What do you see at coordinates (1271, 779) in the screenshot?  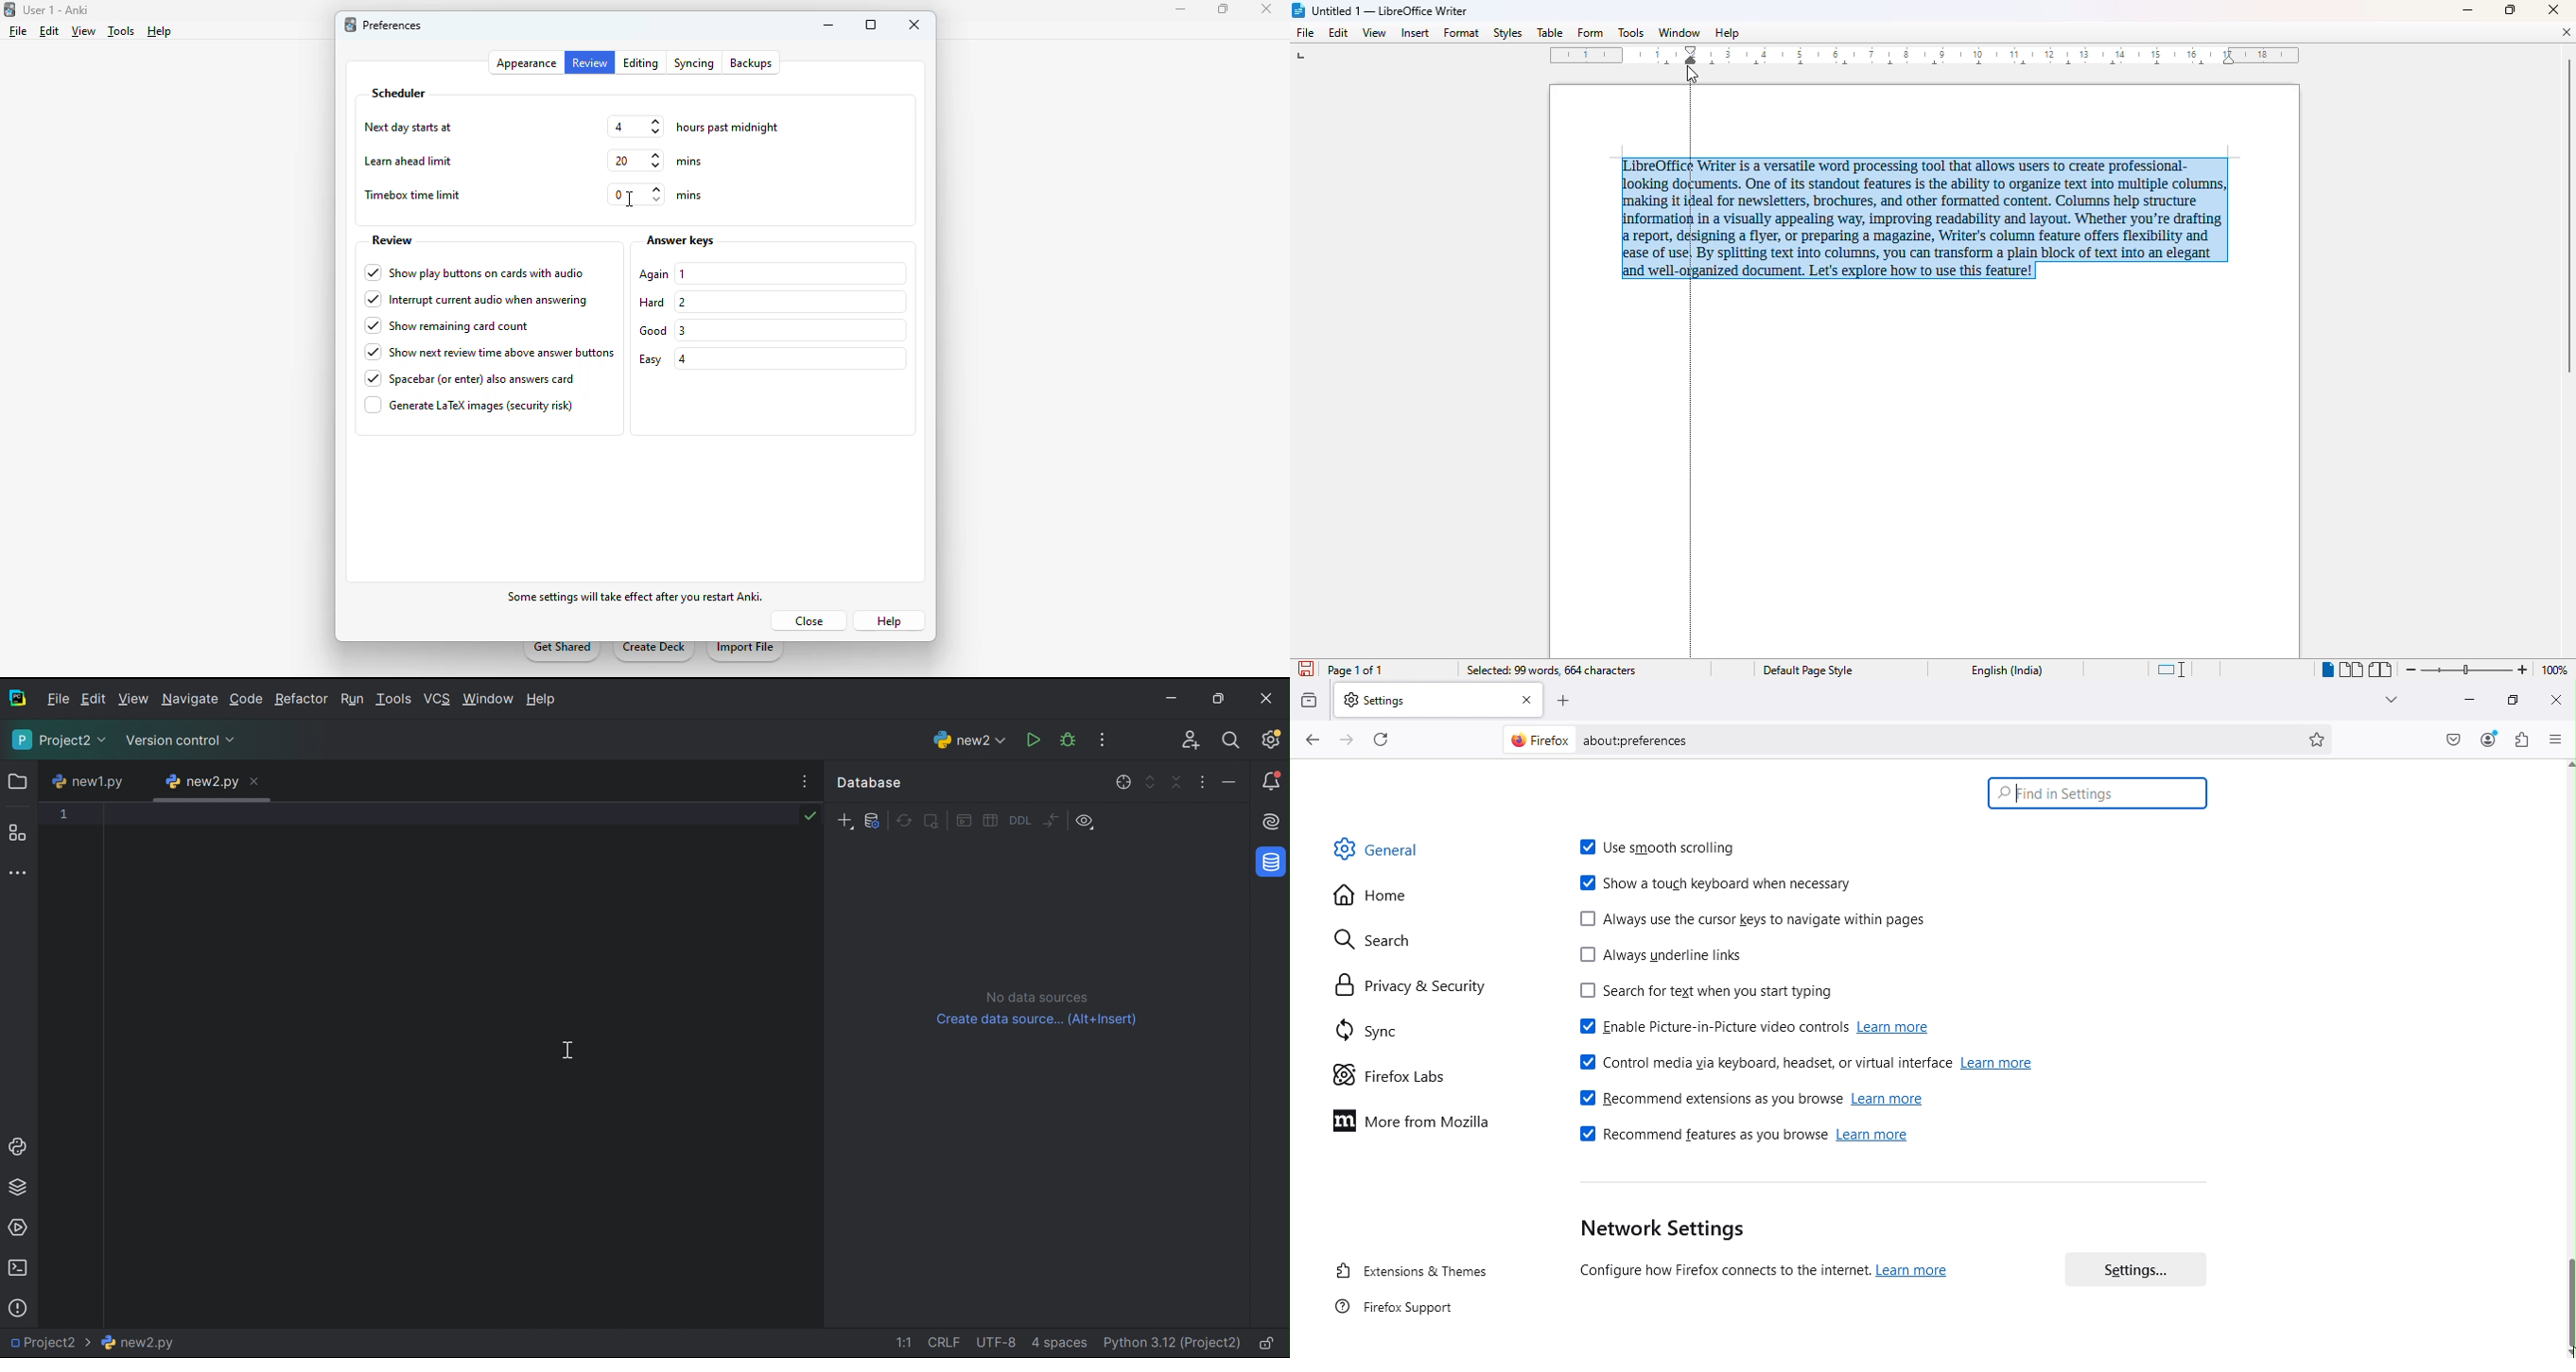 I see `Notifications` at bounding box center [1271, 779].